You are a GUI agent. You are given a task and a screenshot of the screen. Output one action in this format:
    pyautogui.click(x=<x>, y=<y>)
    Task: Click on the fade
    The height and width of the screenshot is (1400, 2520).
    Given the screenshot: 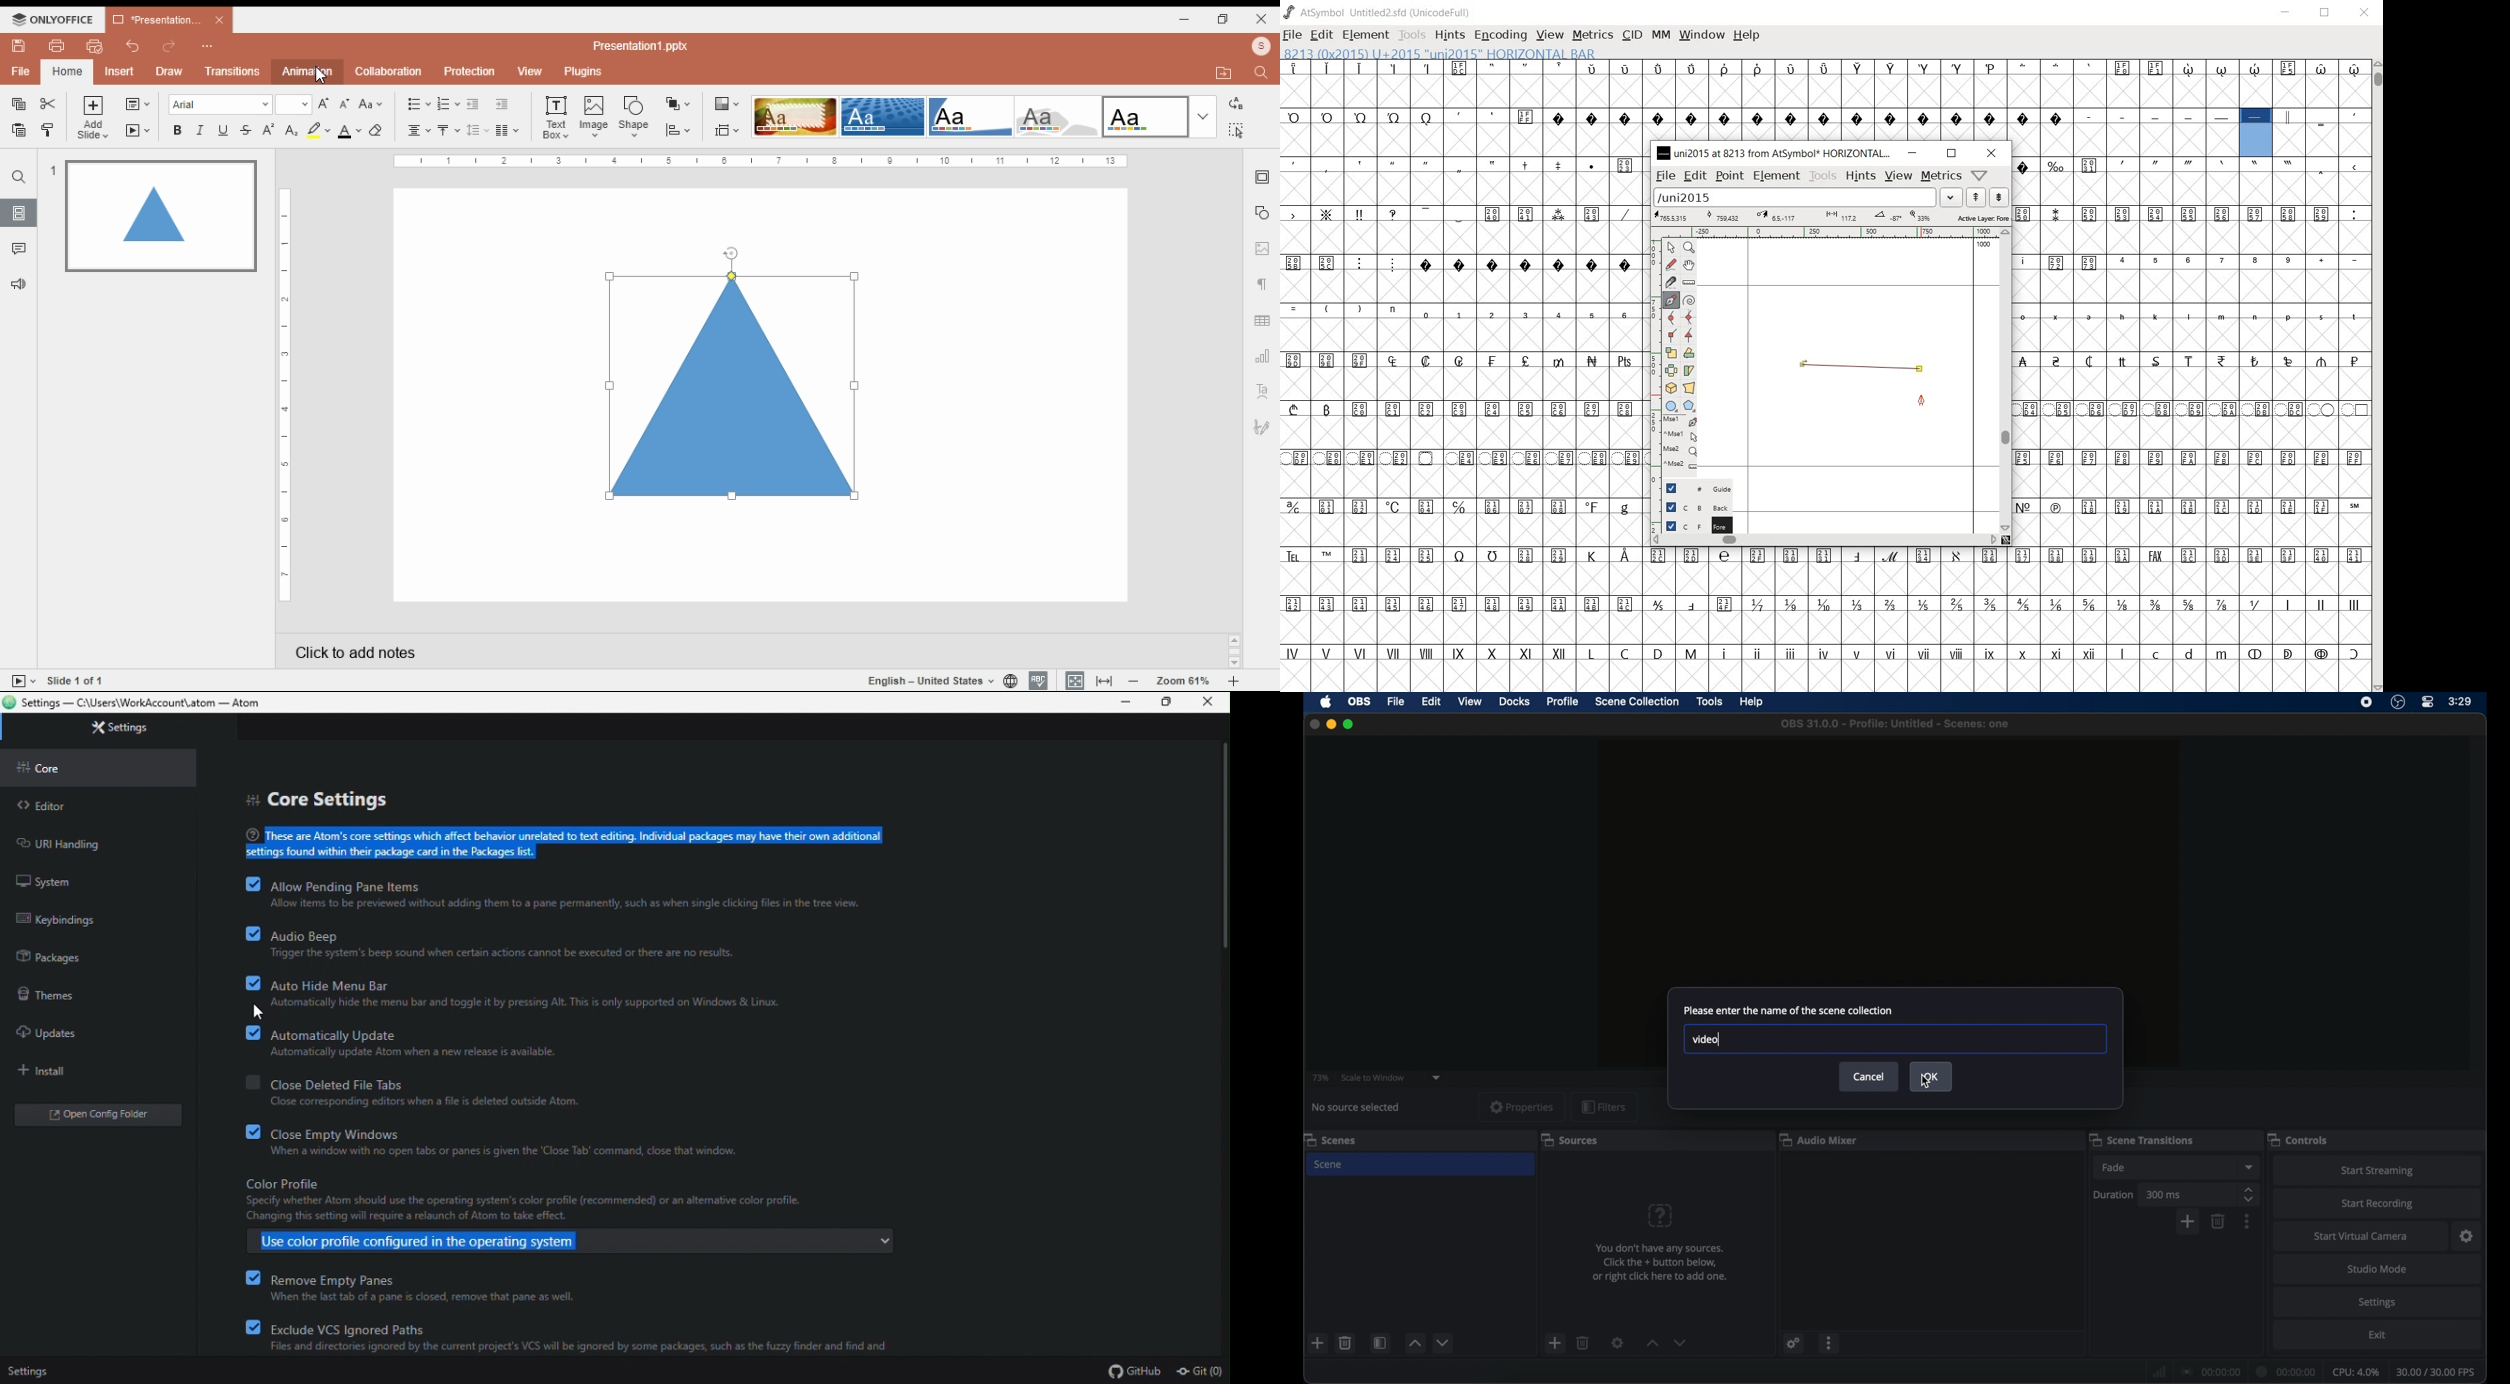 What is the action you would take?
    pyautogui.click(x=2114, y=1167)
    